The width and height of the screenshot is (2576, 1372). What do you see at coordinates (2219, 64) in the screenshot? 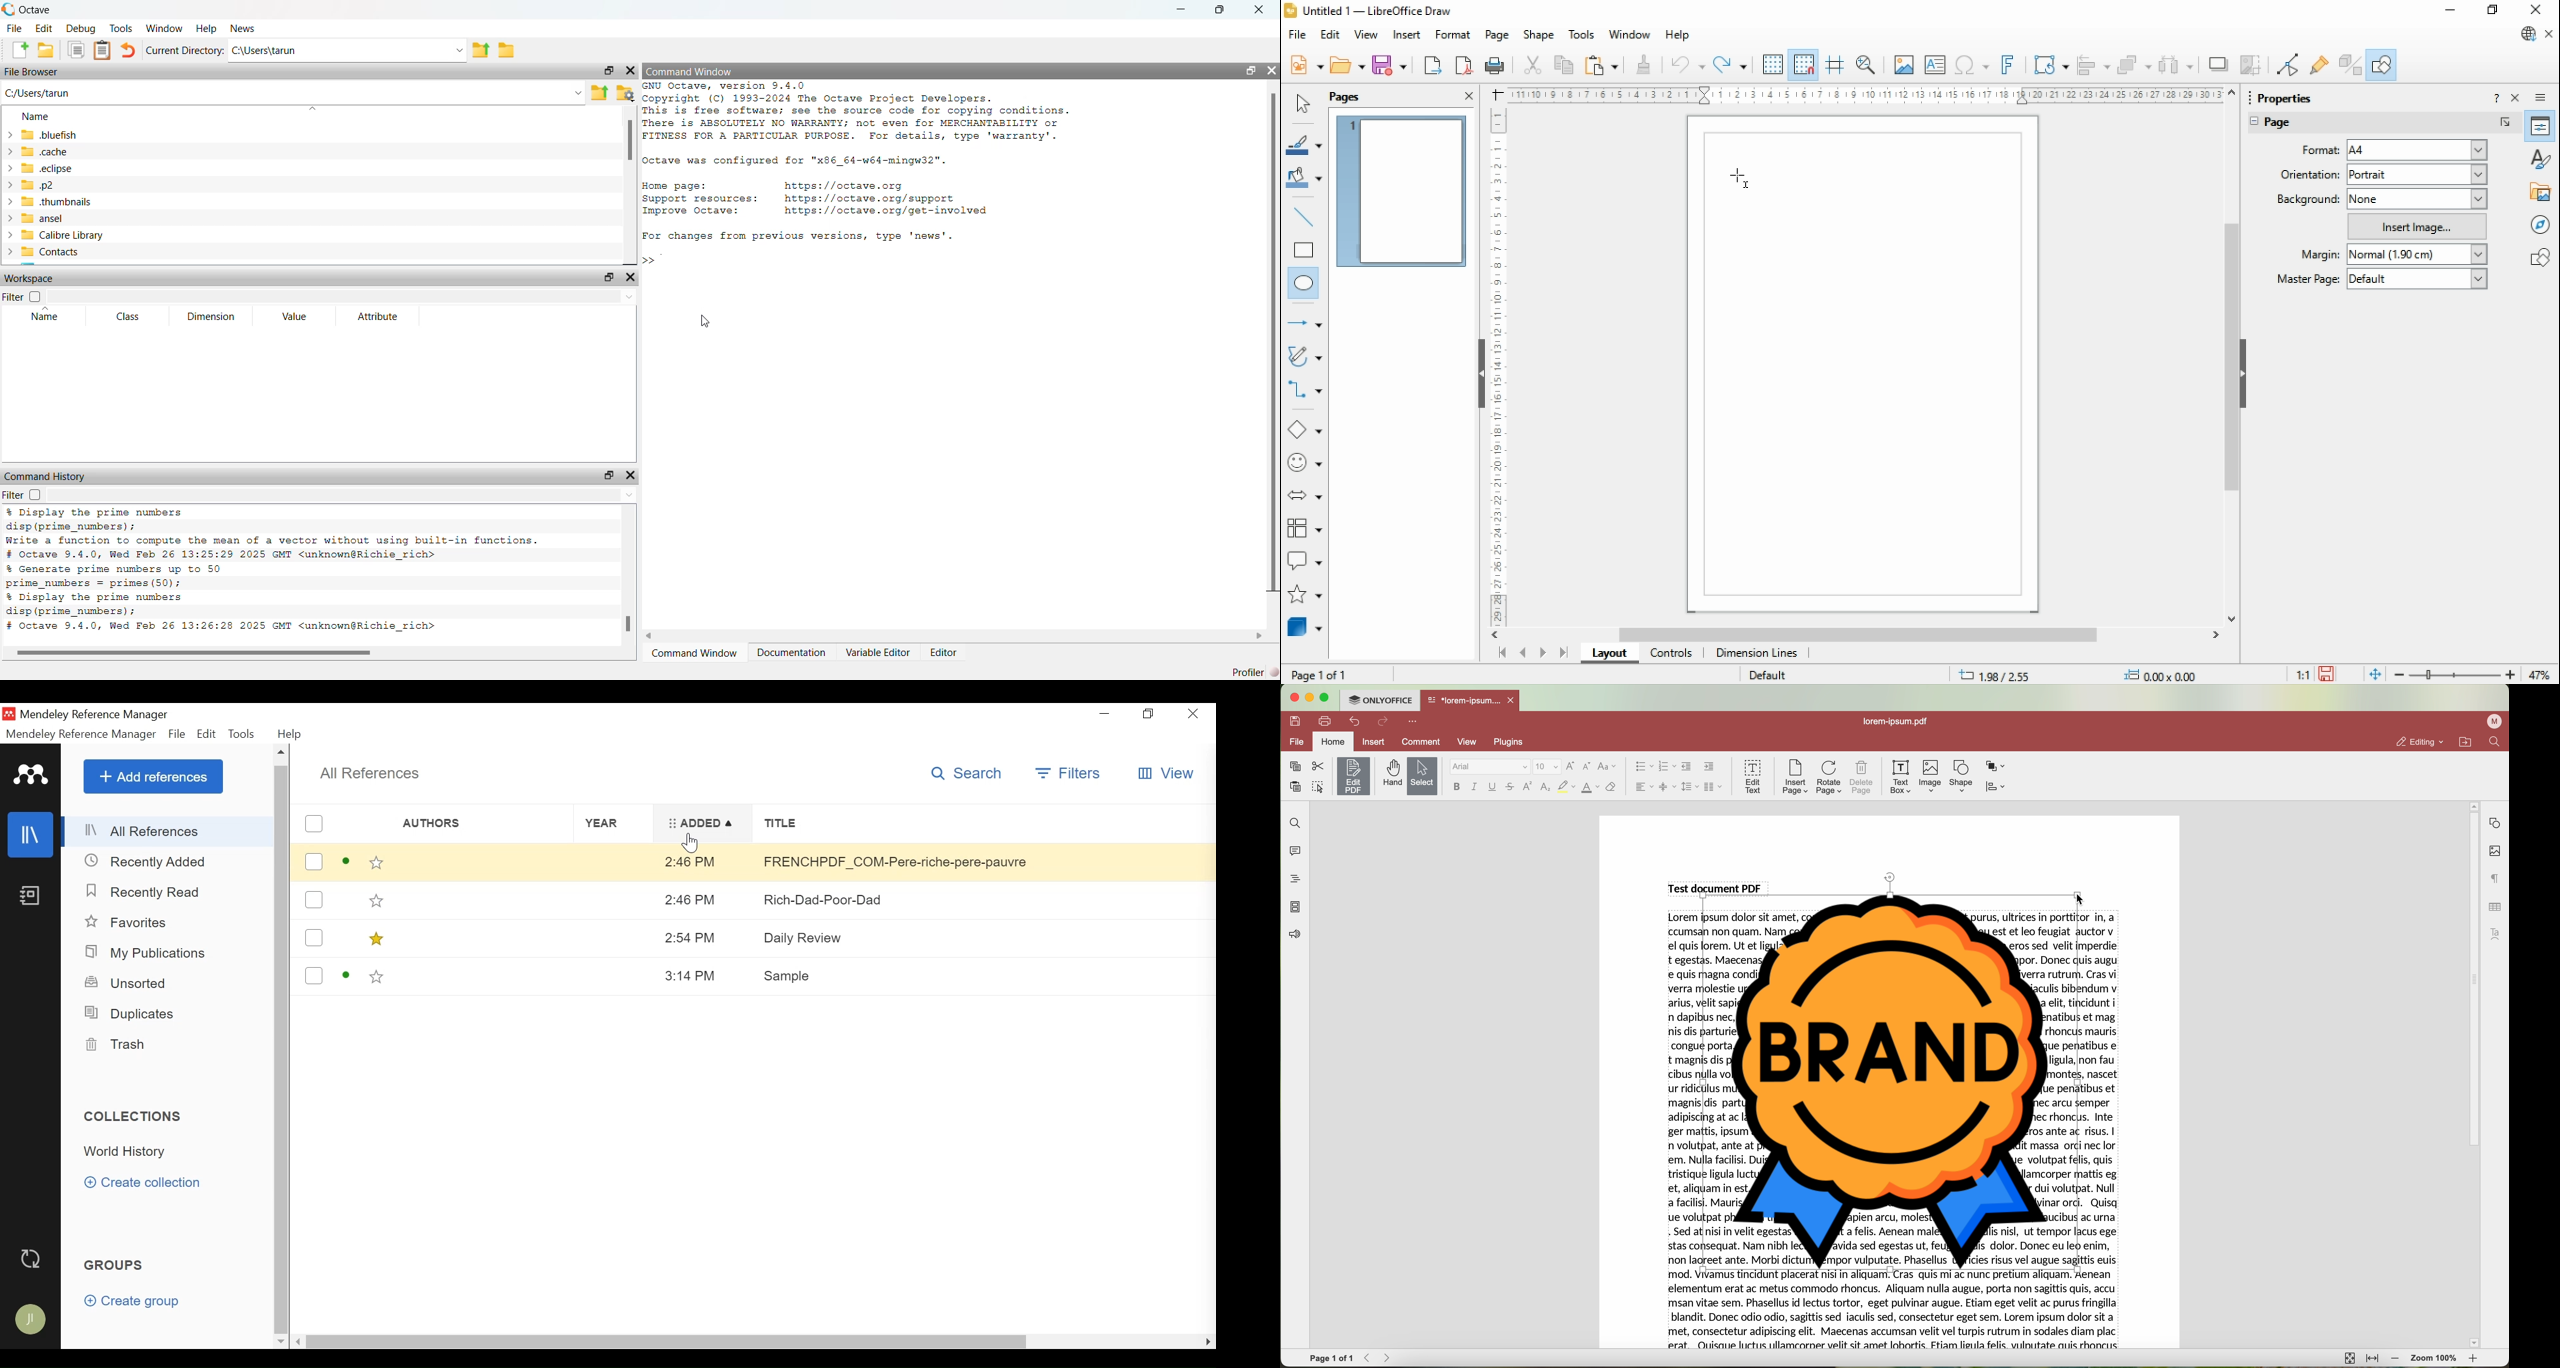
I see `shadow` at bounding box center [2219, 64].